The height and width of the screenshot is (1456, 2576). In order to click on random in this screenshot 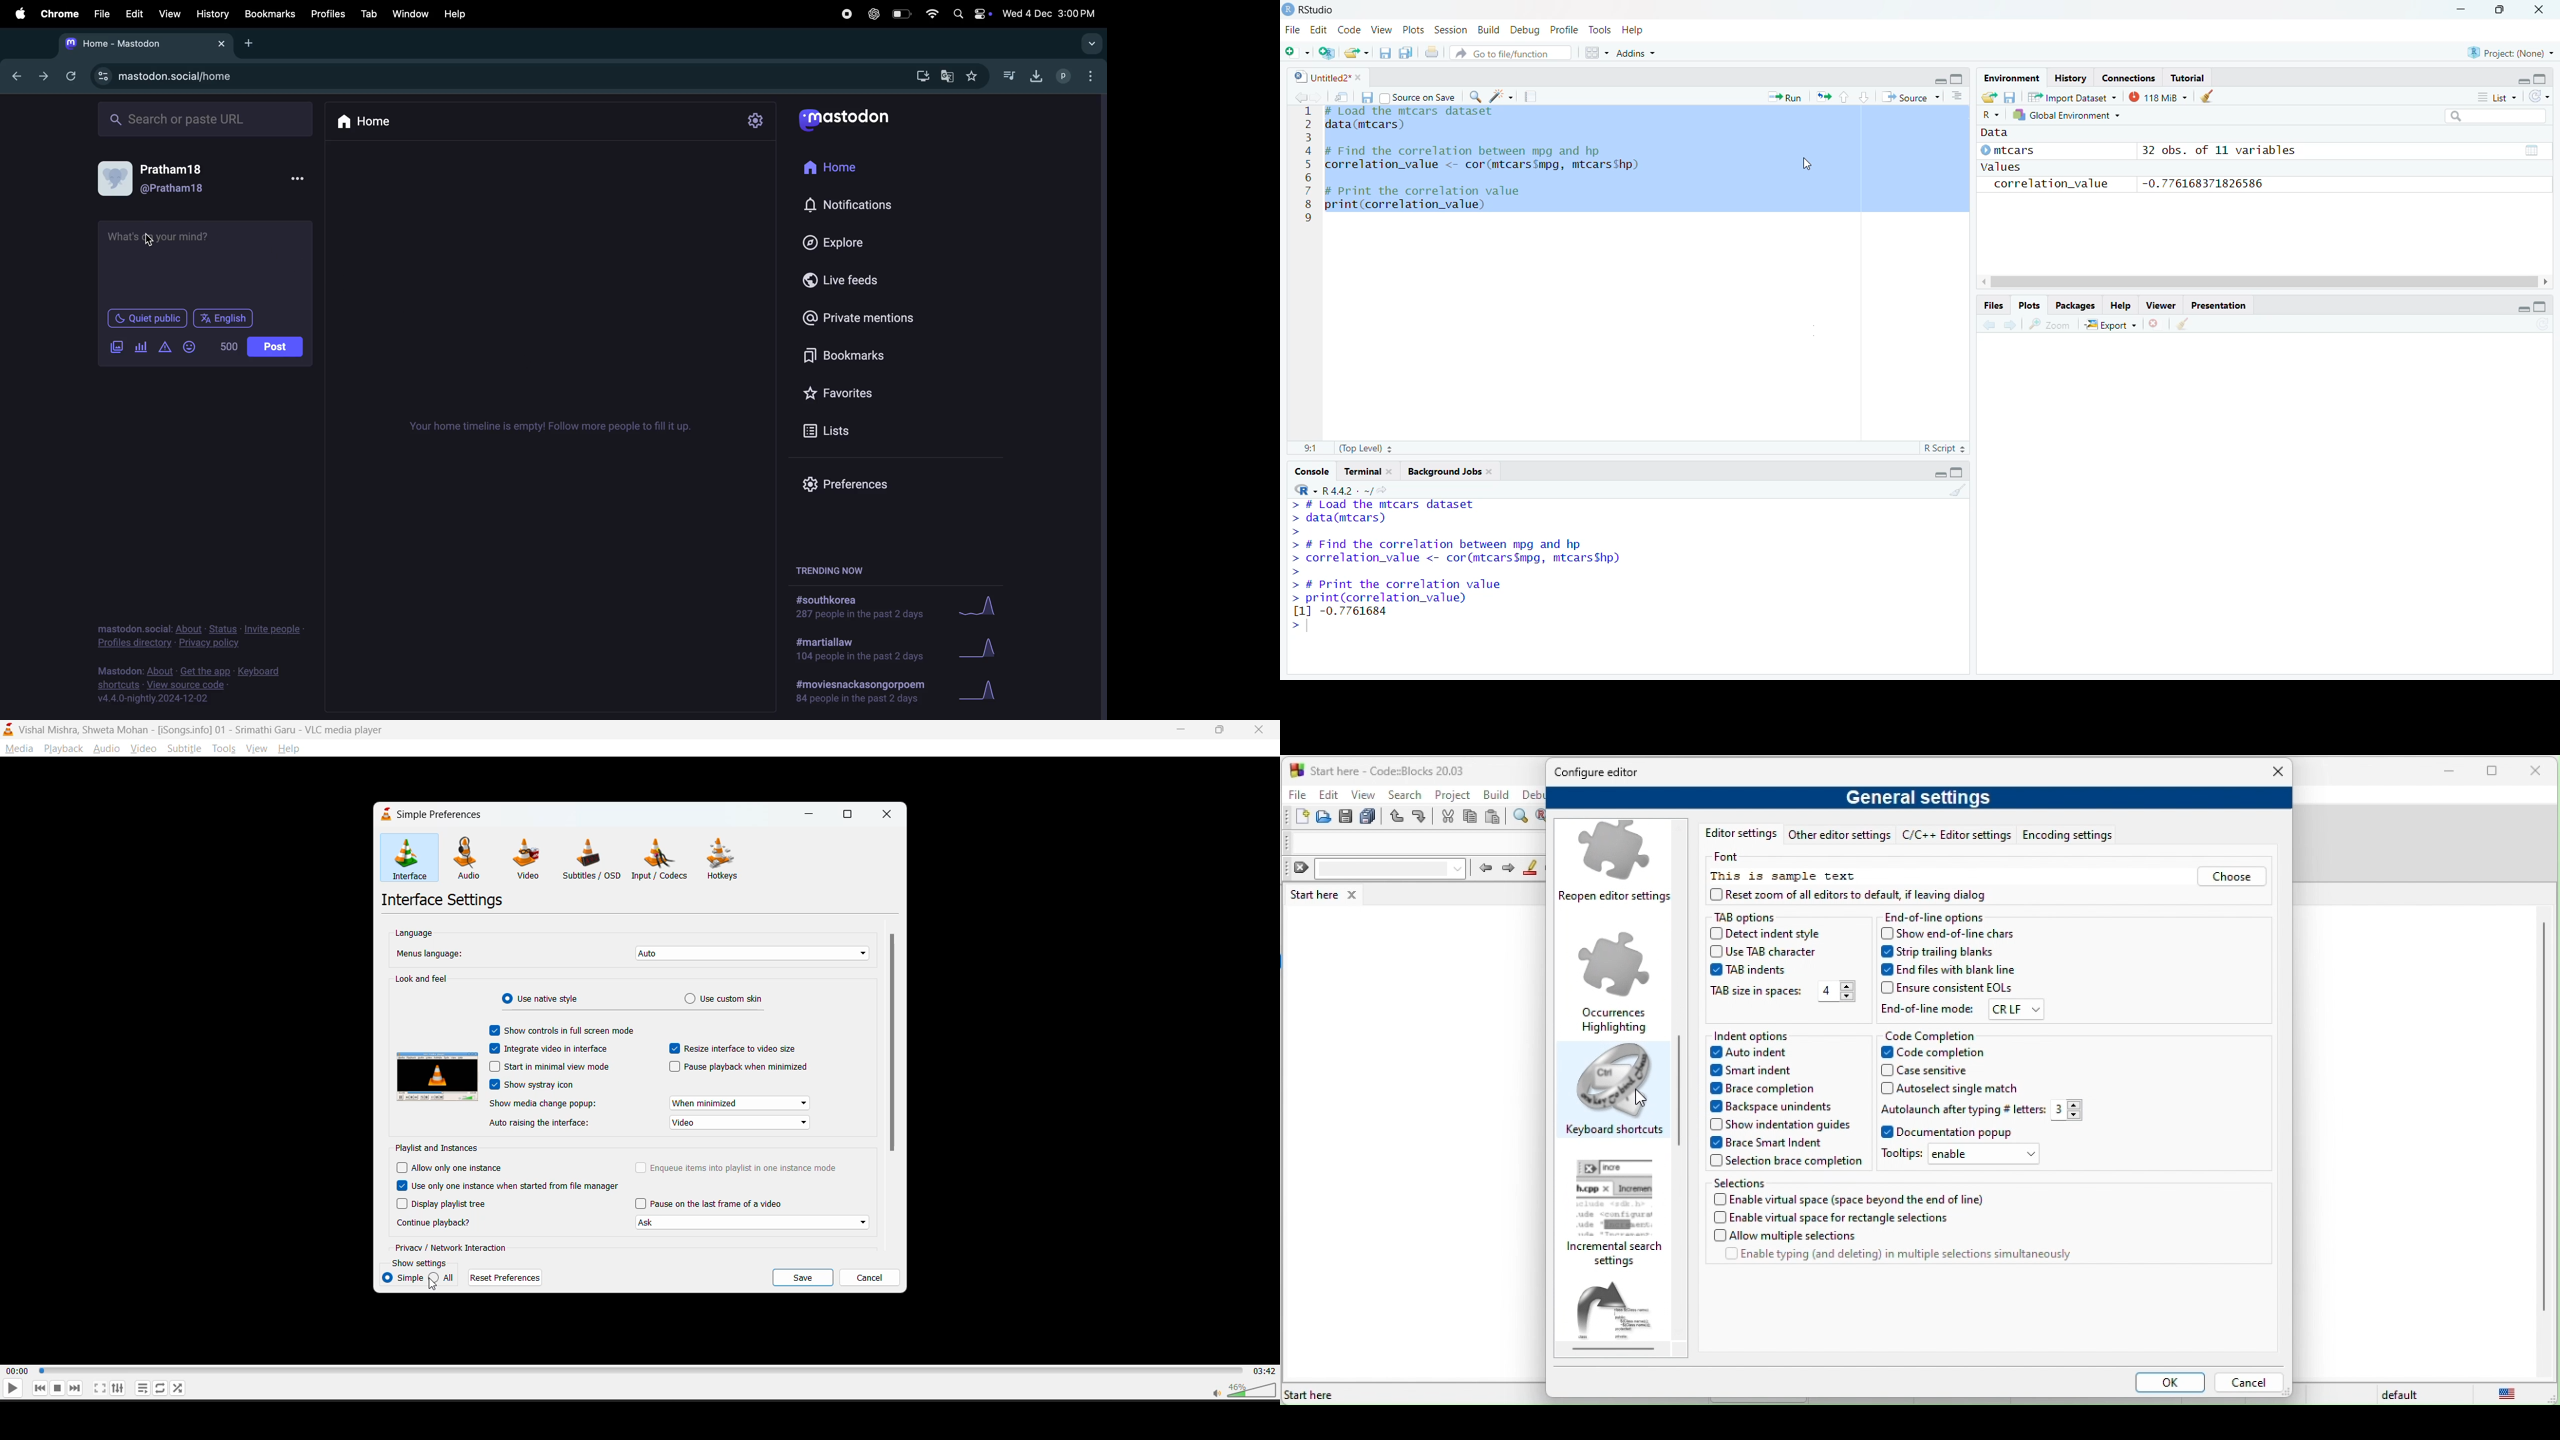, I will do `click(177, 1387)`.